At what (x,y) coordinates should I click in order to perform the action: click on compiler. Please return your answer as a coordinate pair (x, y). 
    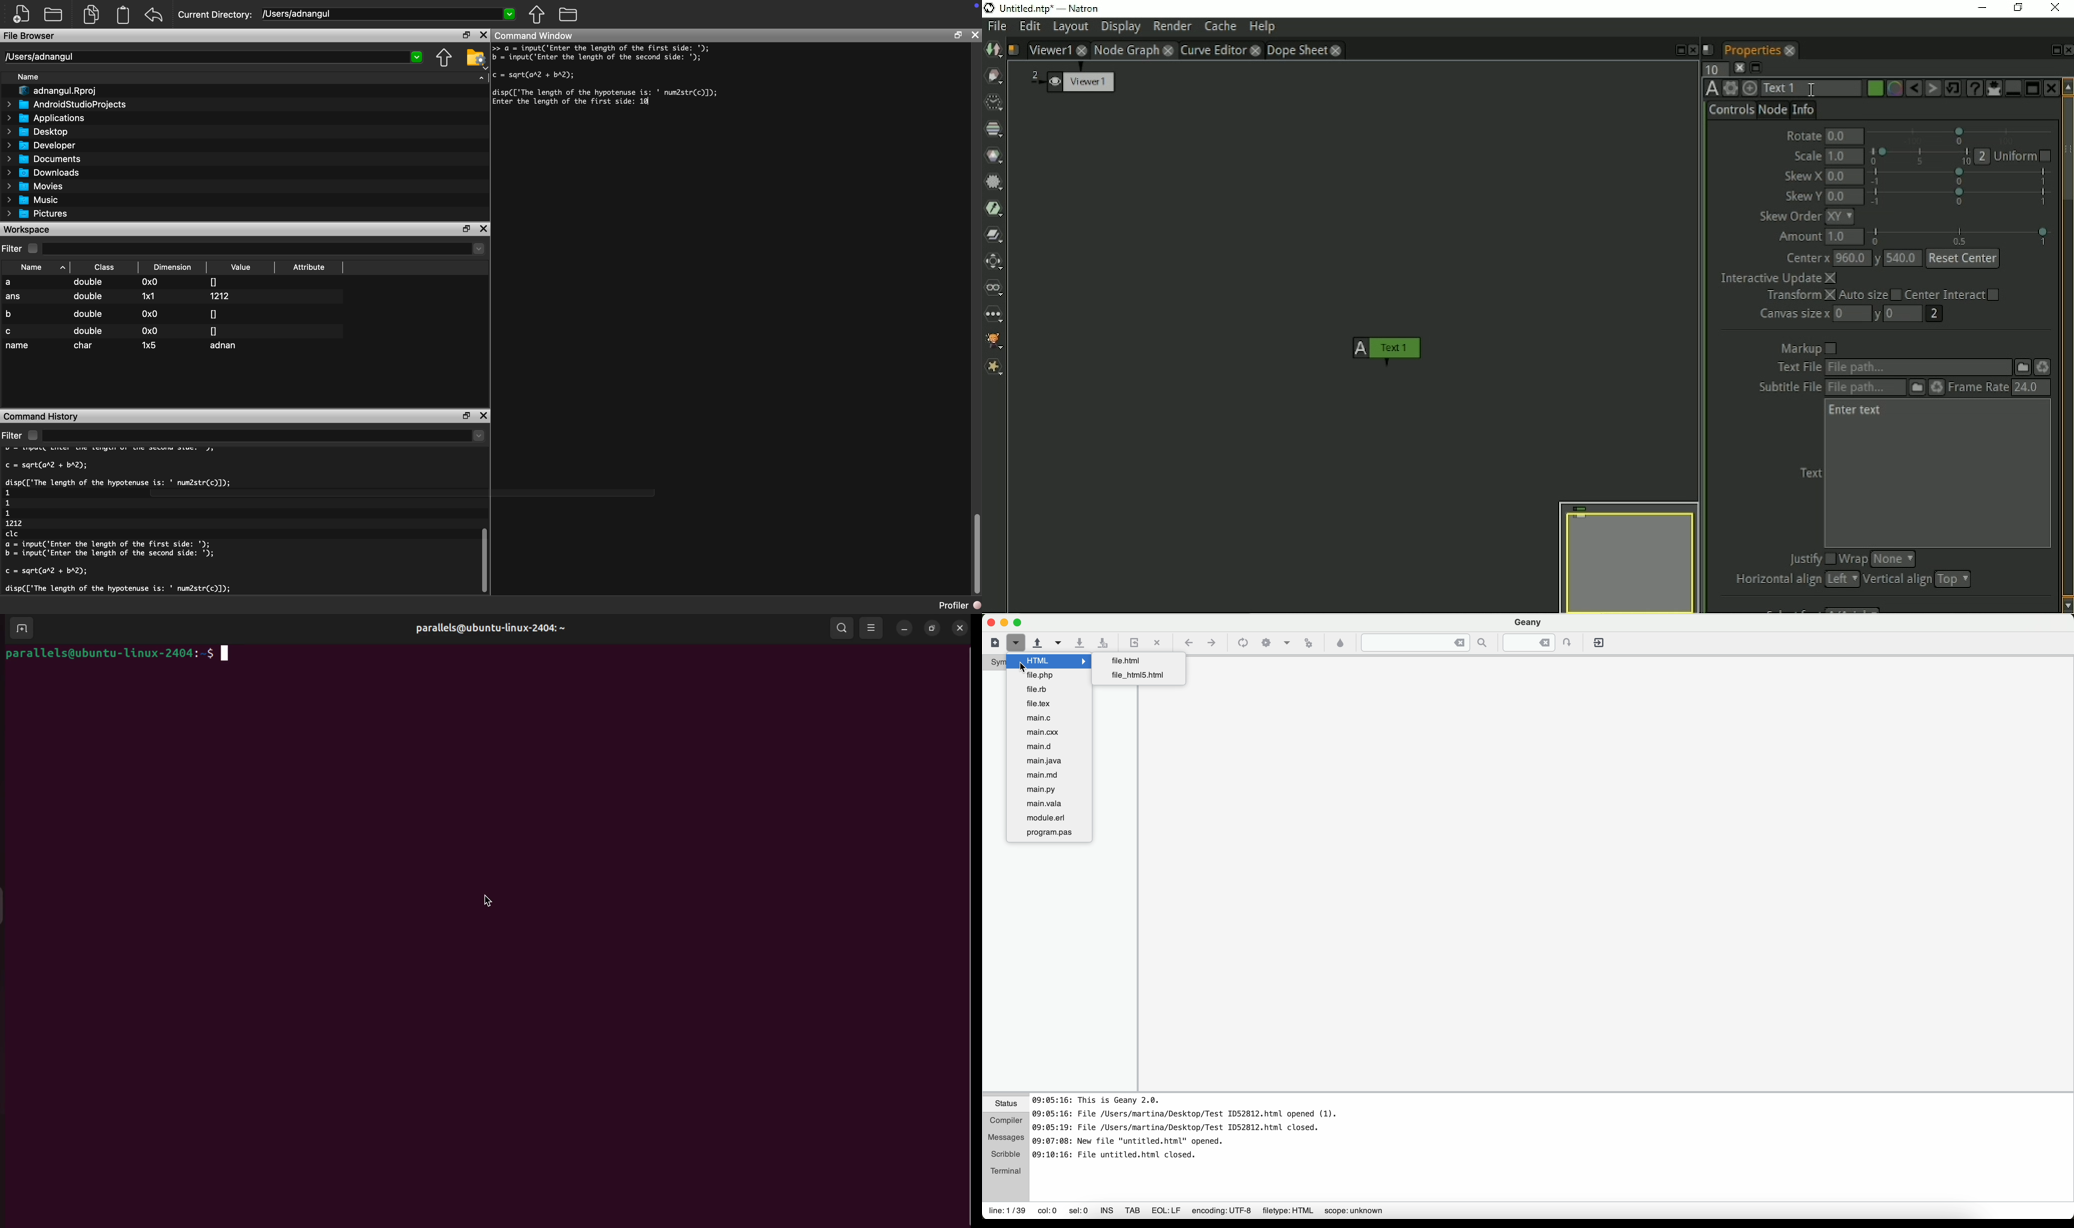
    Looking at the image, I should click on (1004, 1122).